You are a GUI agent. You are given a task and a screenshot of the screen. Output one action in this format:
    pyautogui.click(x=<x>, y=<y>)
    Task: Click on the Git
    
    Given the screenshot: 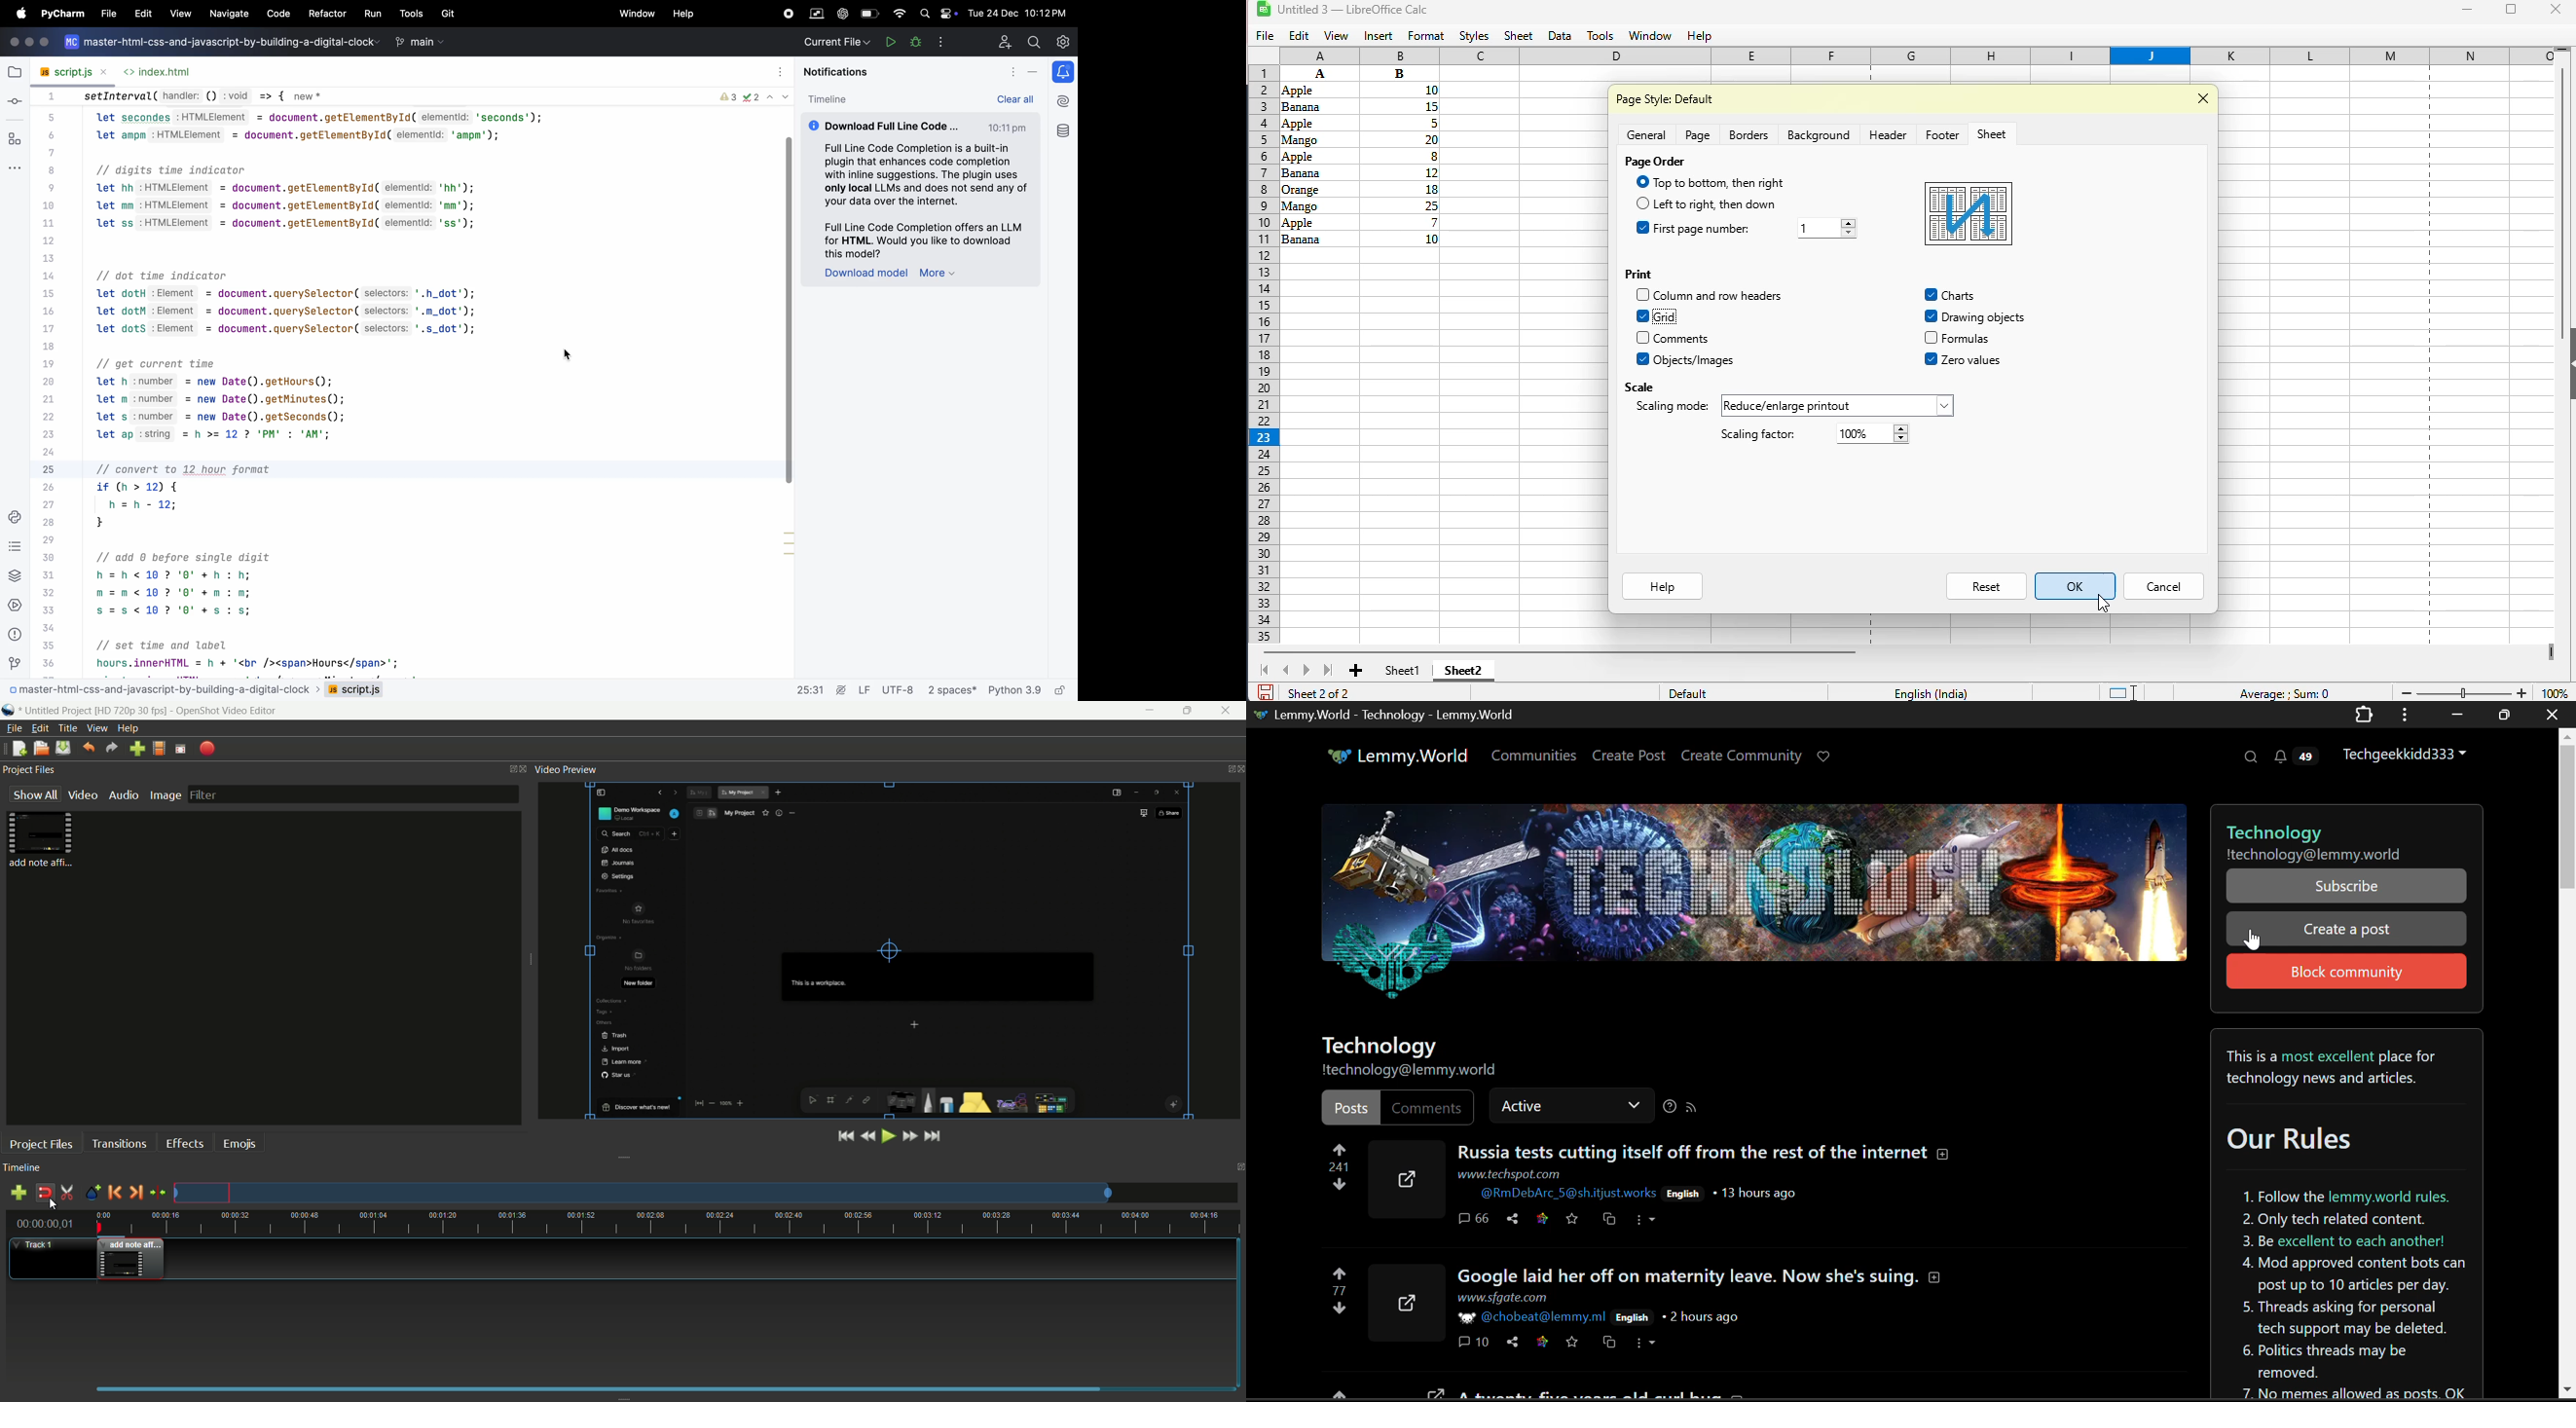 What is the action you would take?
    pyautogui.click(x=16, y=660)
    